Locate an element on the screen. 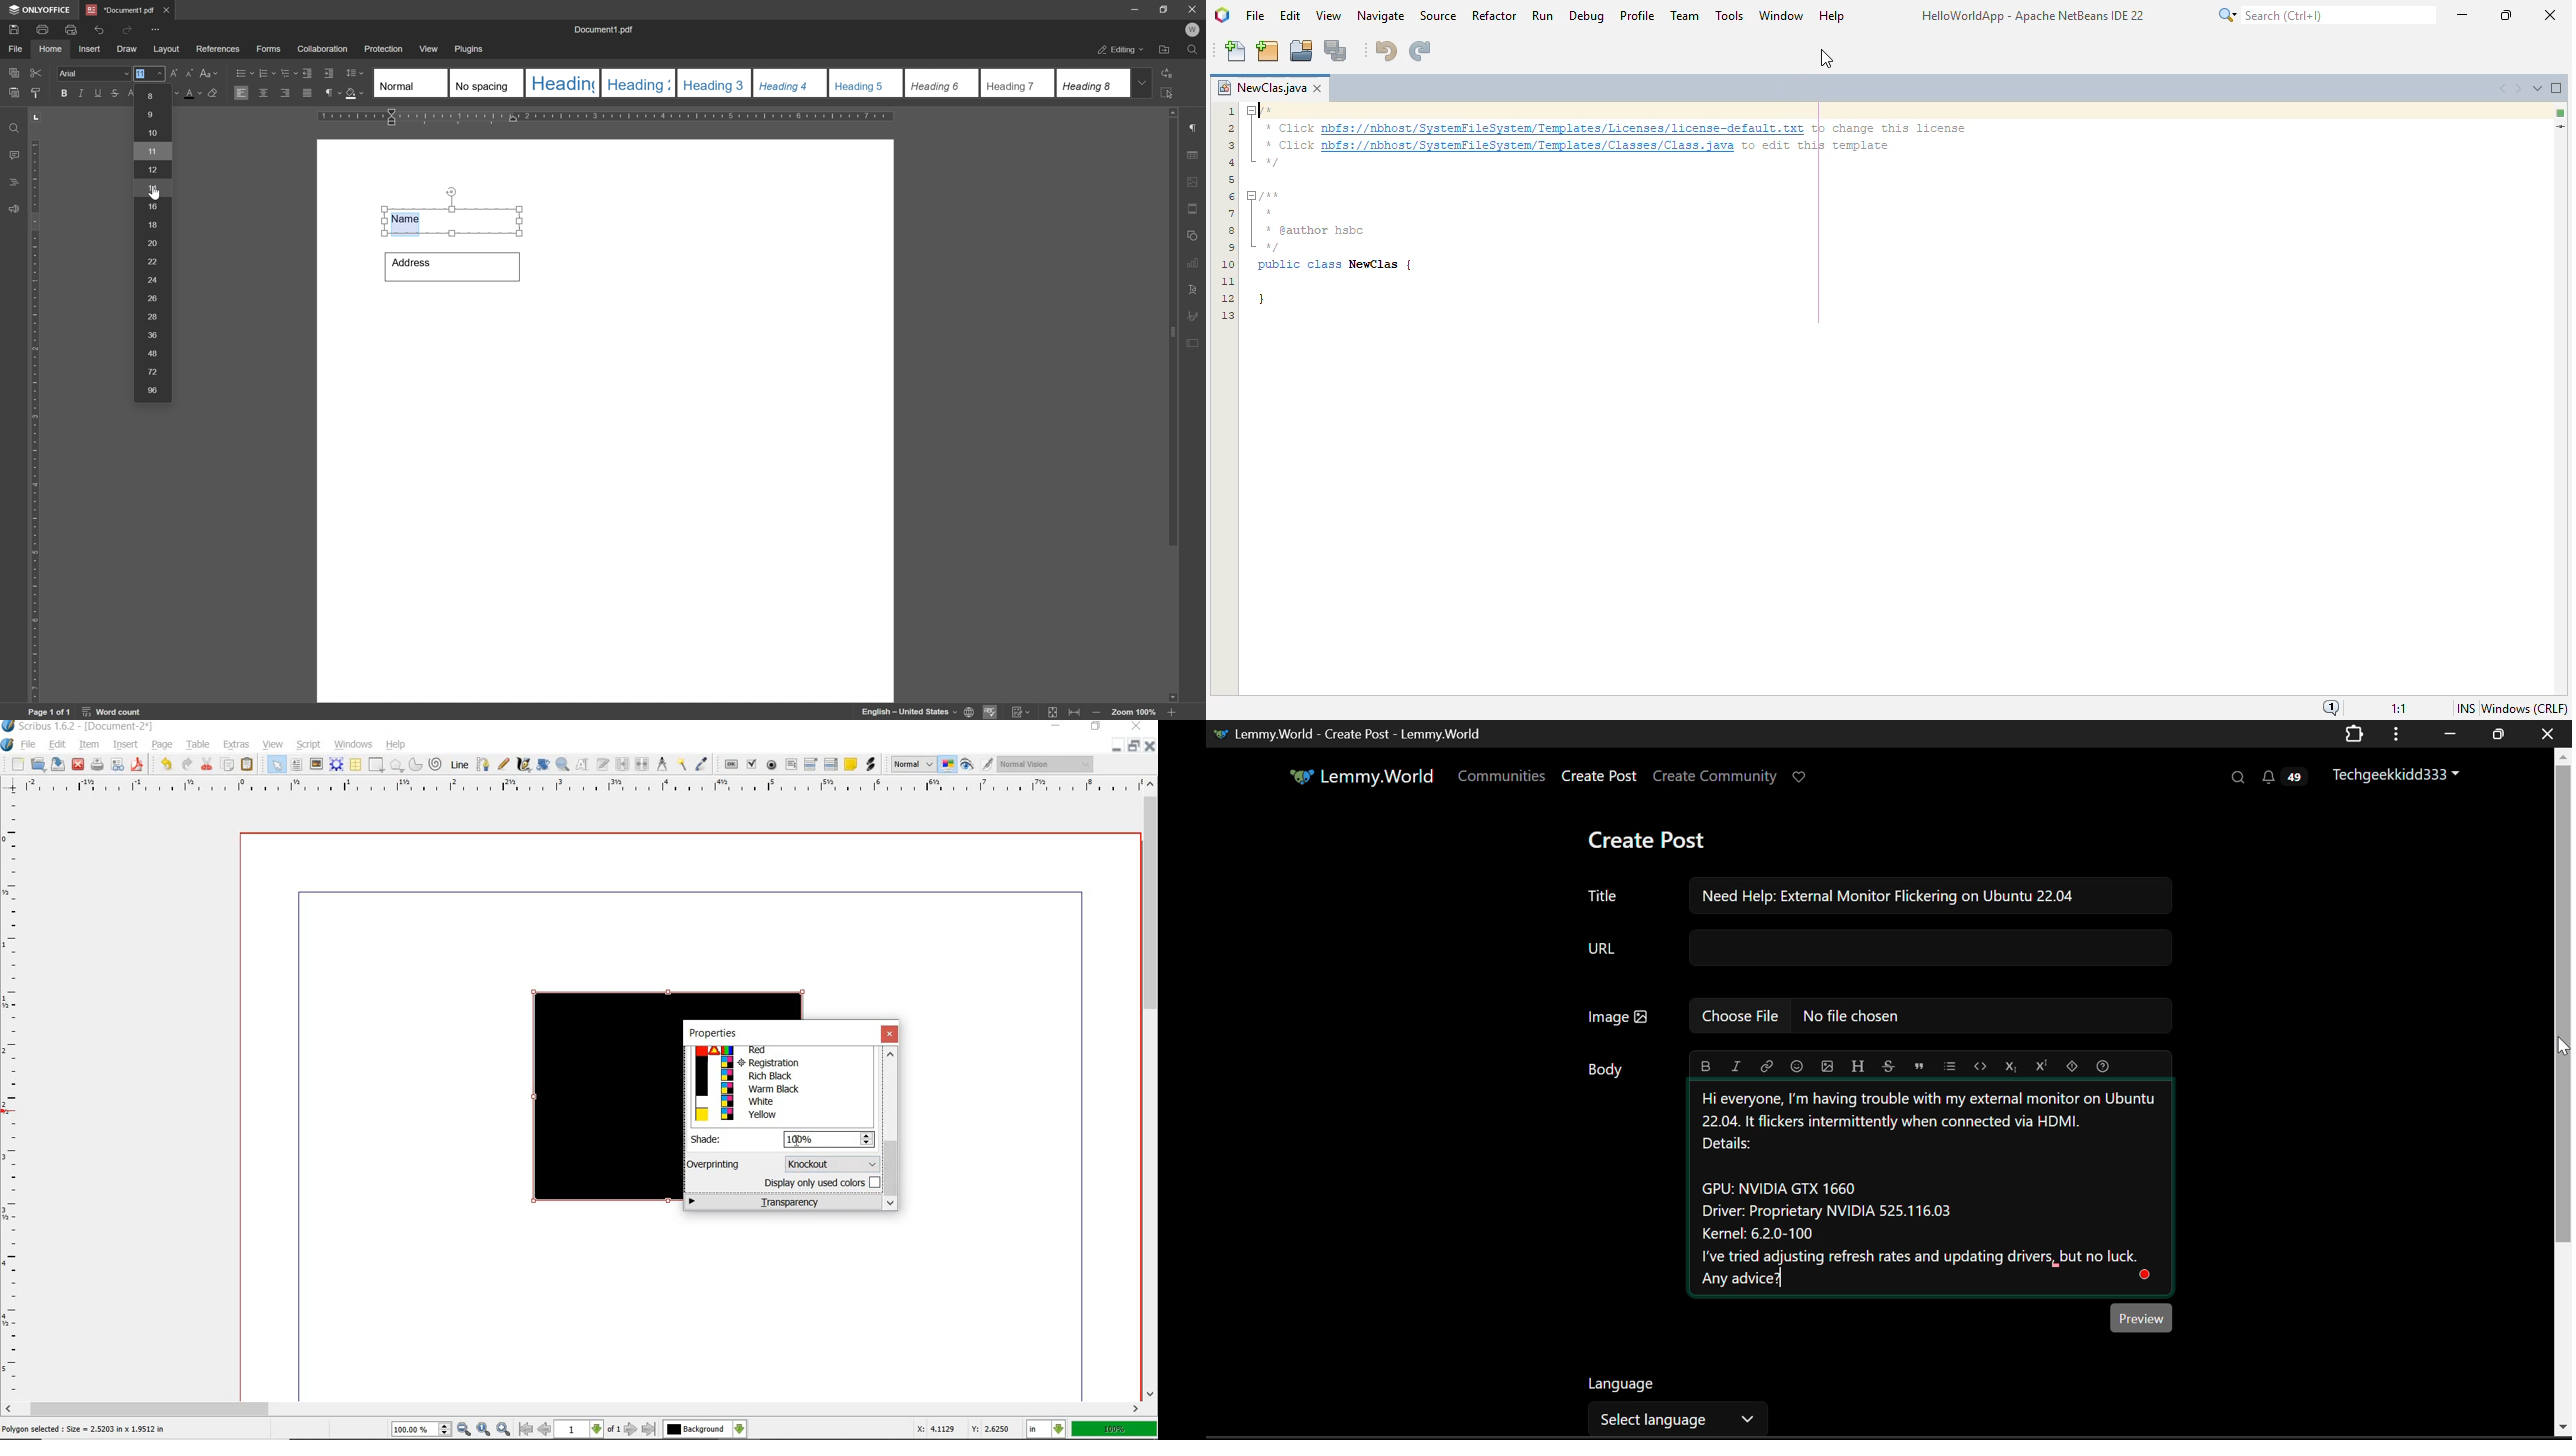  arc is located at coordinates (415, 766).